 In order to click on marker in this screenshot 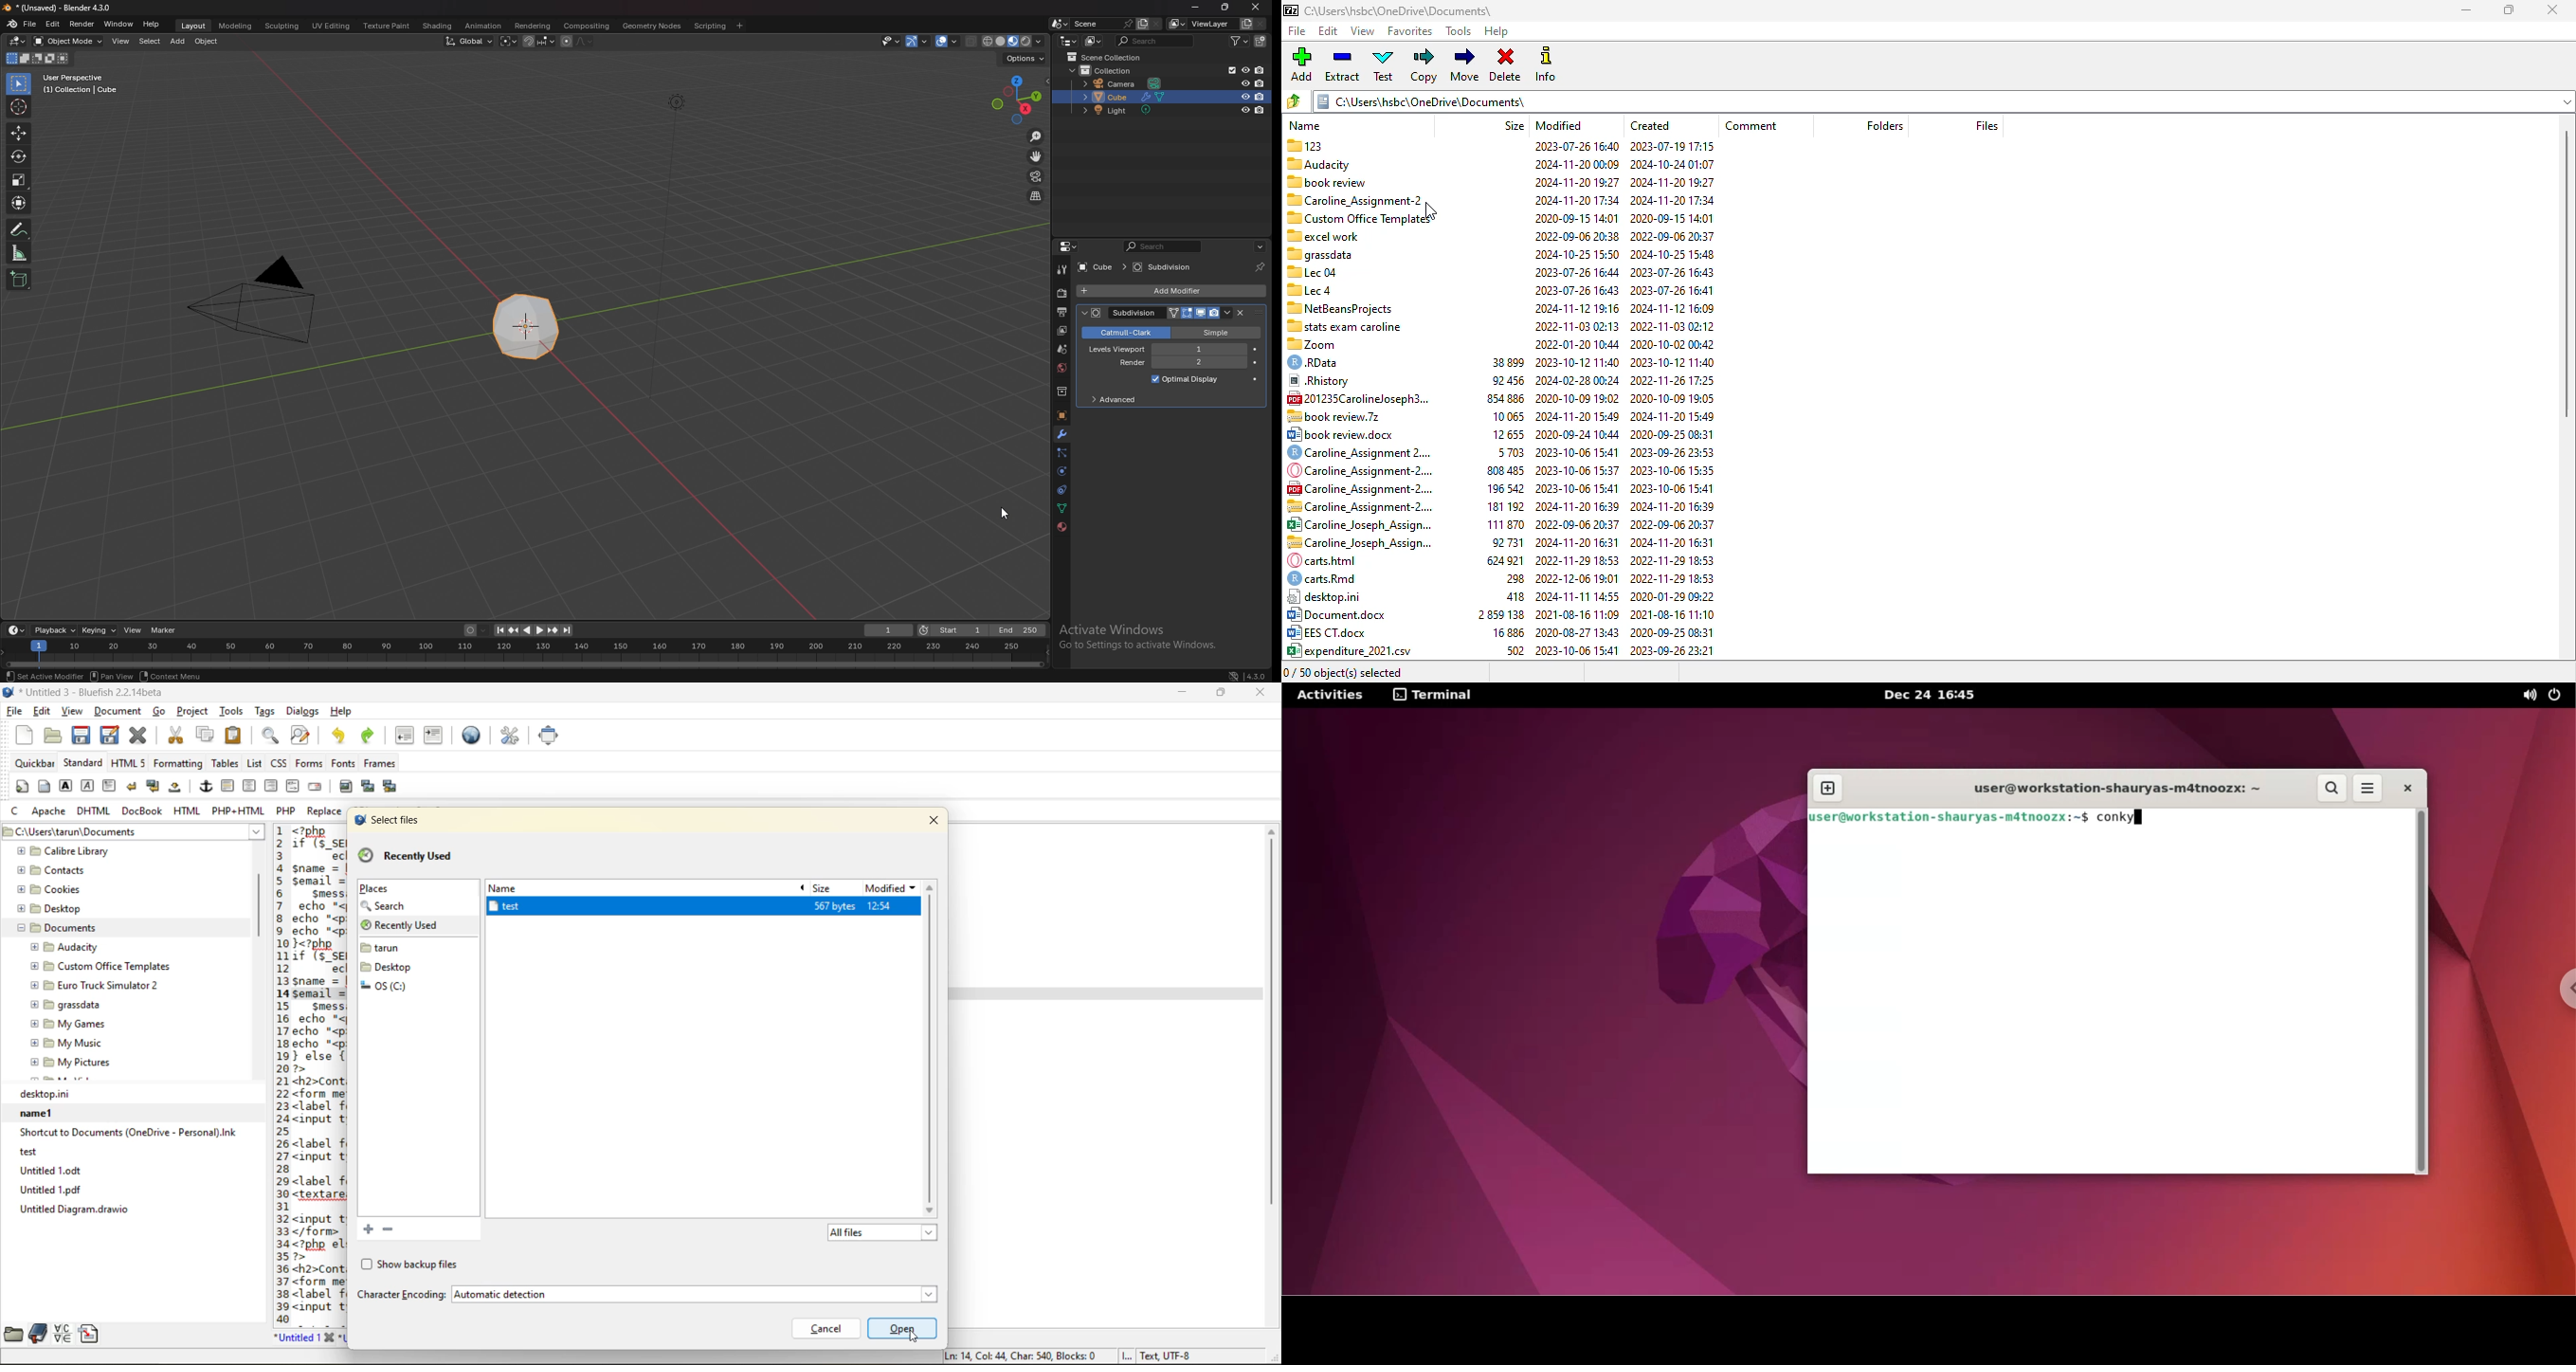, I will do `click(165, 631)`.